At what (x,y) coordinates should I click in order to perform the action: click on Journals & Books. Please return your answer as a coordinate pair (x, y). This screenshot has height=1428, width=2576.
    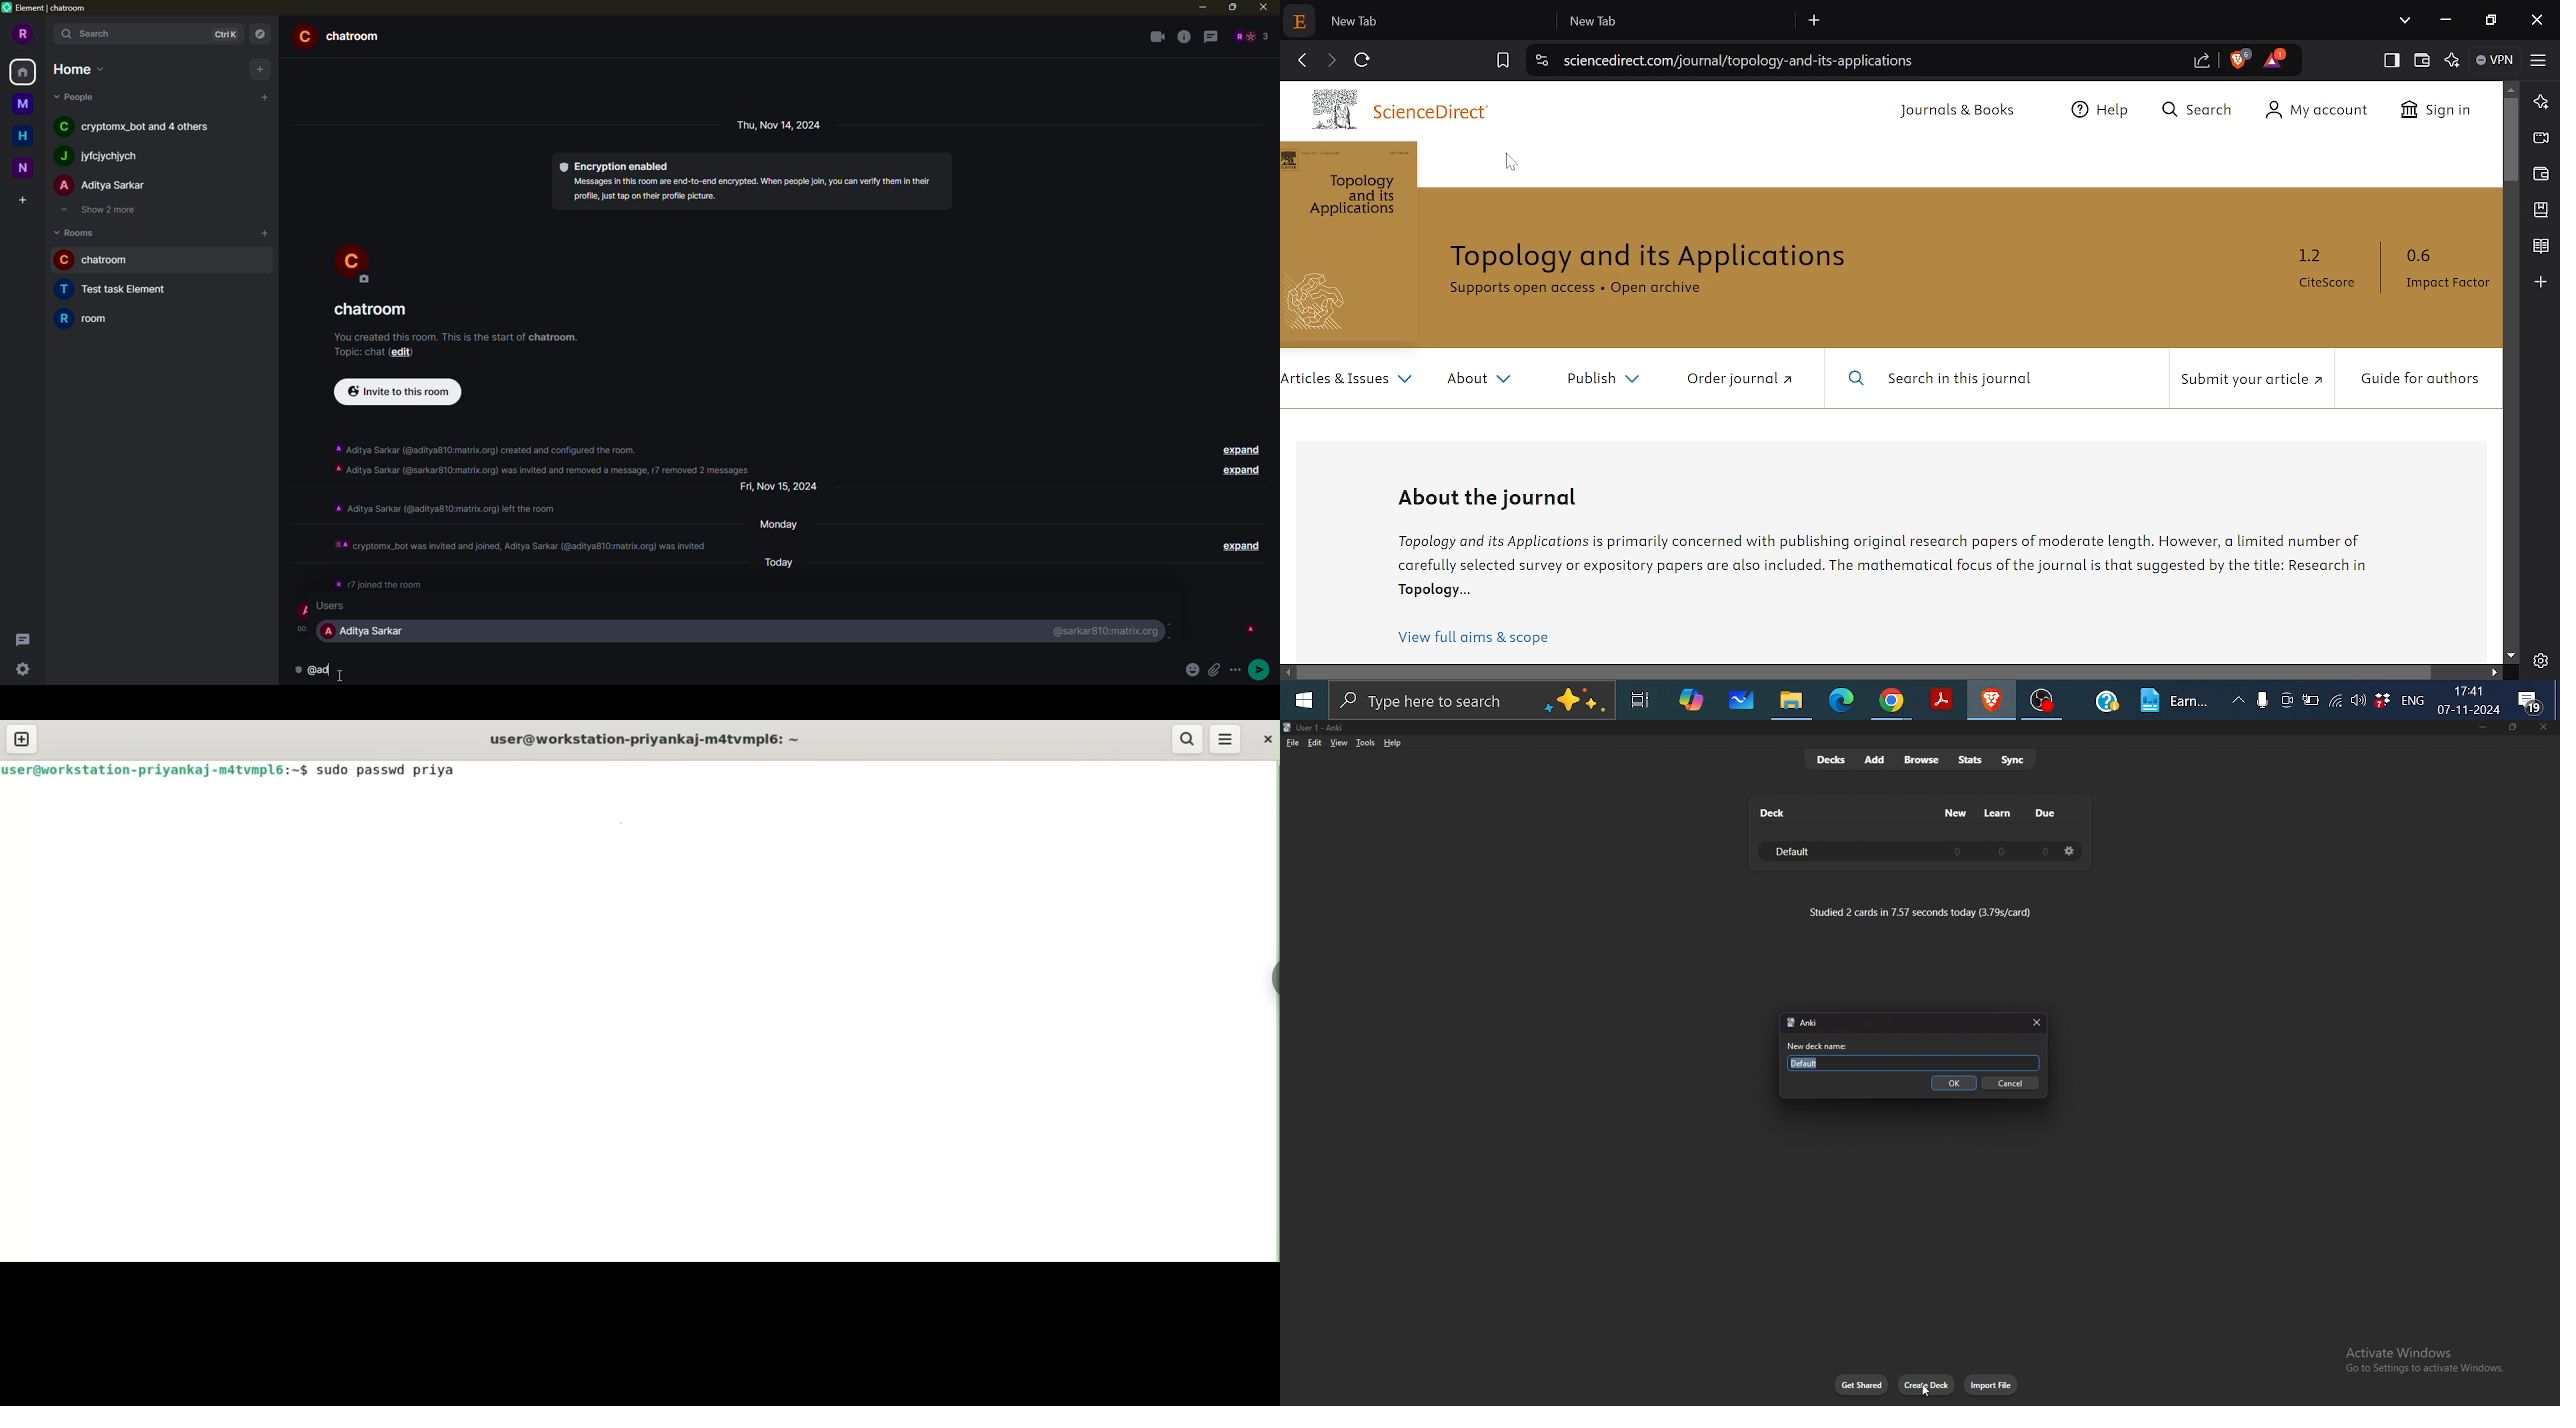
    Looking at the image, I should click on (1960, 111).